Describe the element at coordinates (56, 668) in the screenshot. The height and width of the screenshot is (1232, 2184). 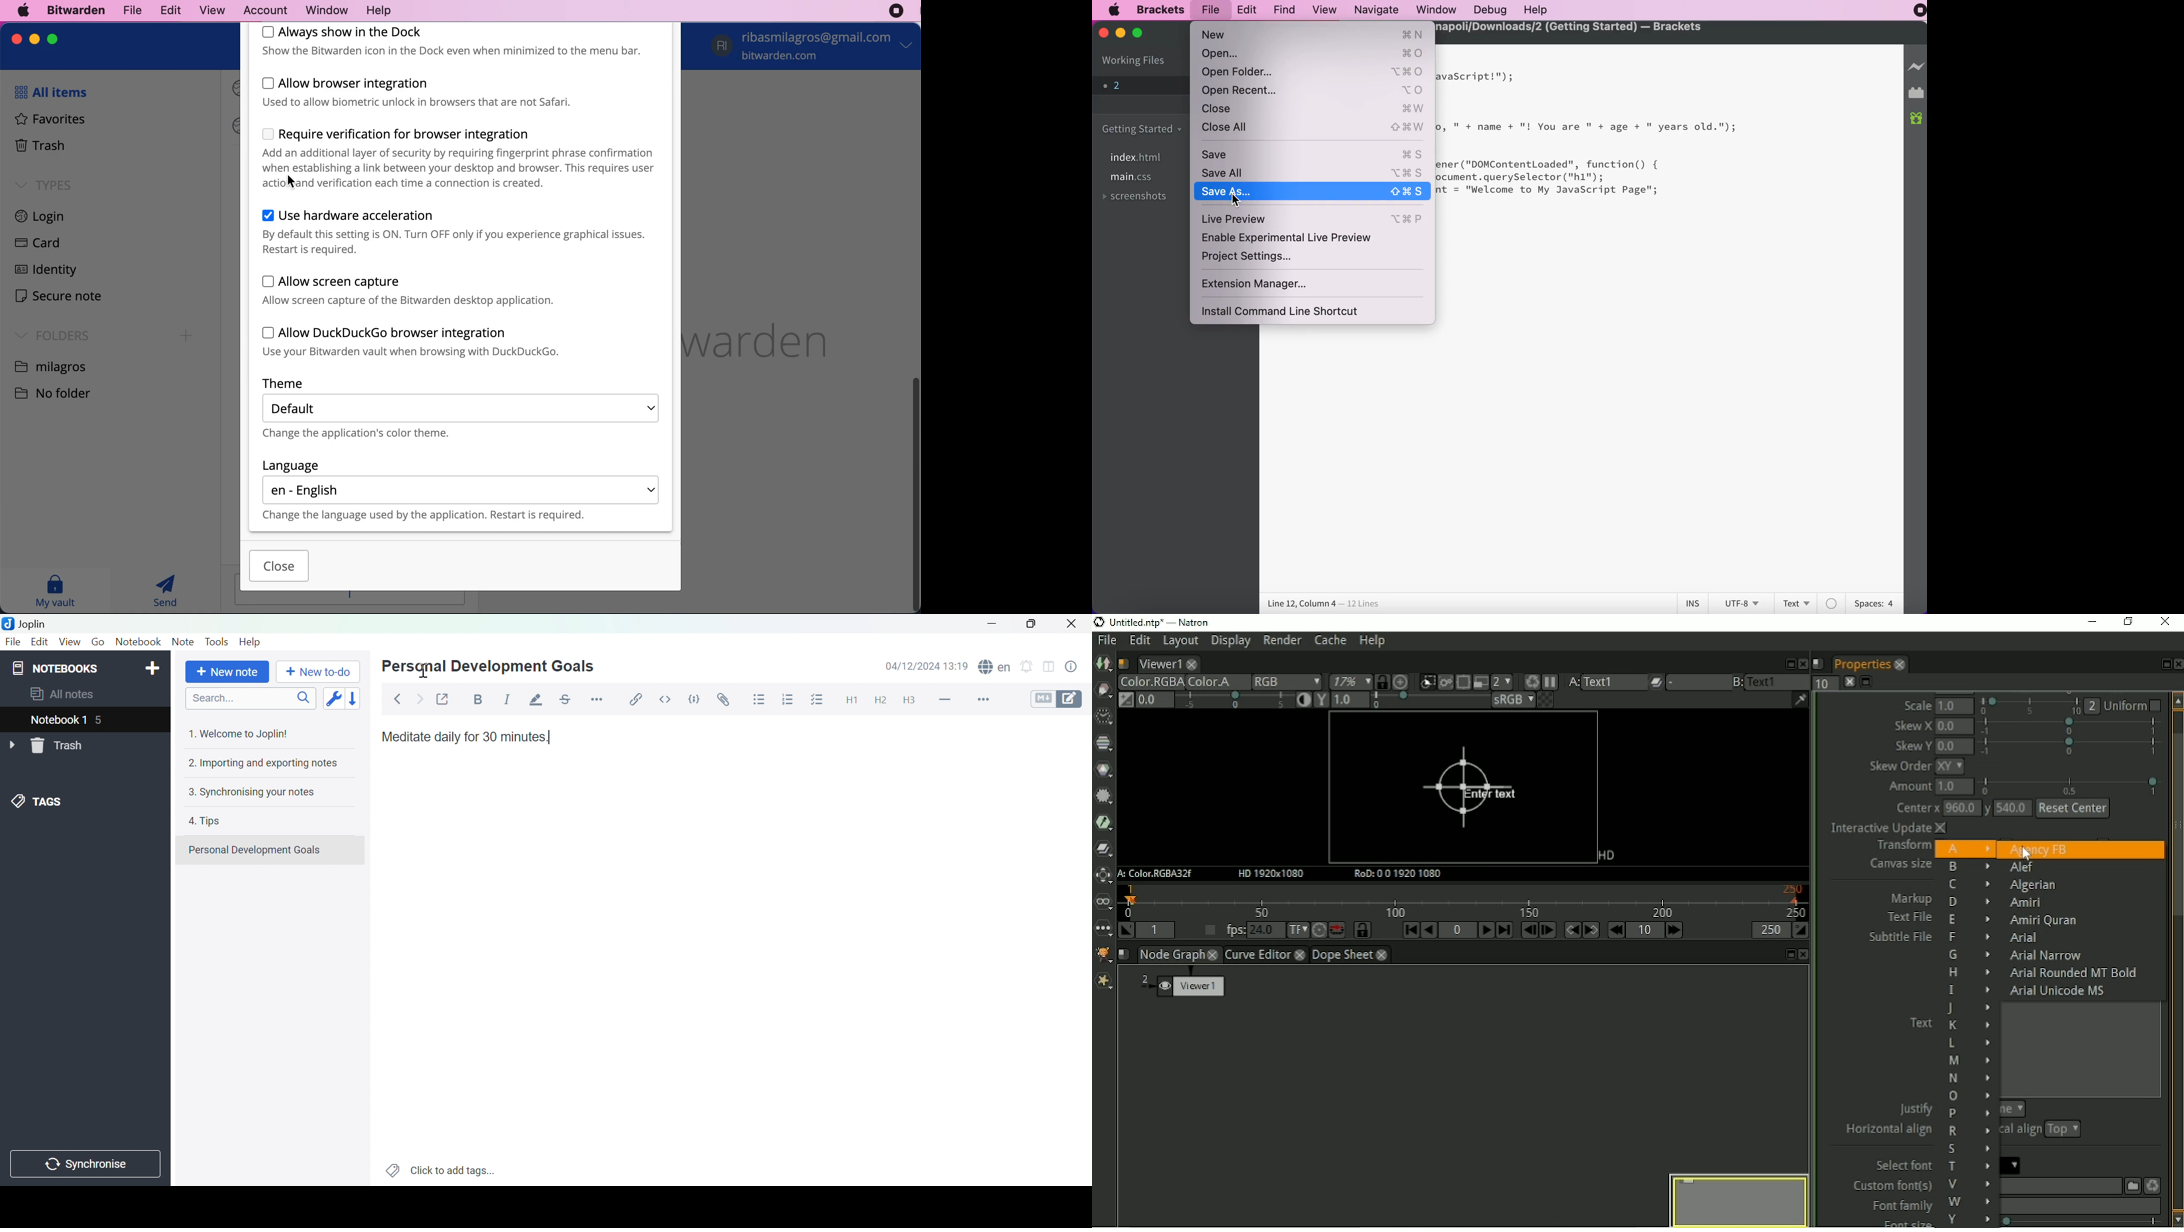
I see `NOTEBOOKS` at that location.